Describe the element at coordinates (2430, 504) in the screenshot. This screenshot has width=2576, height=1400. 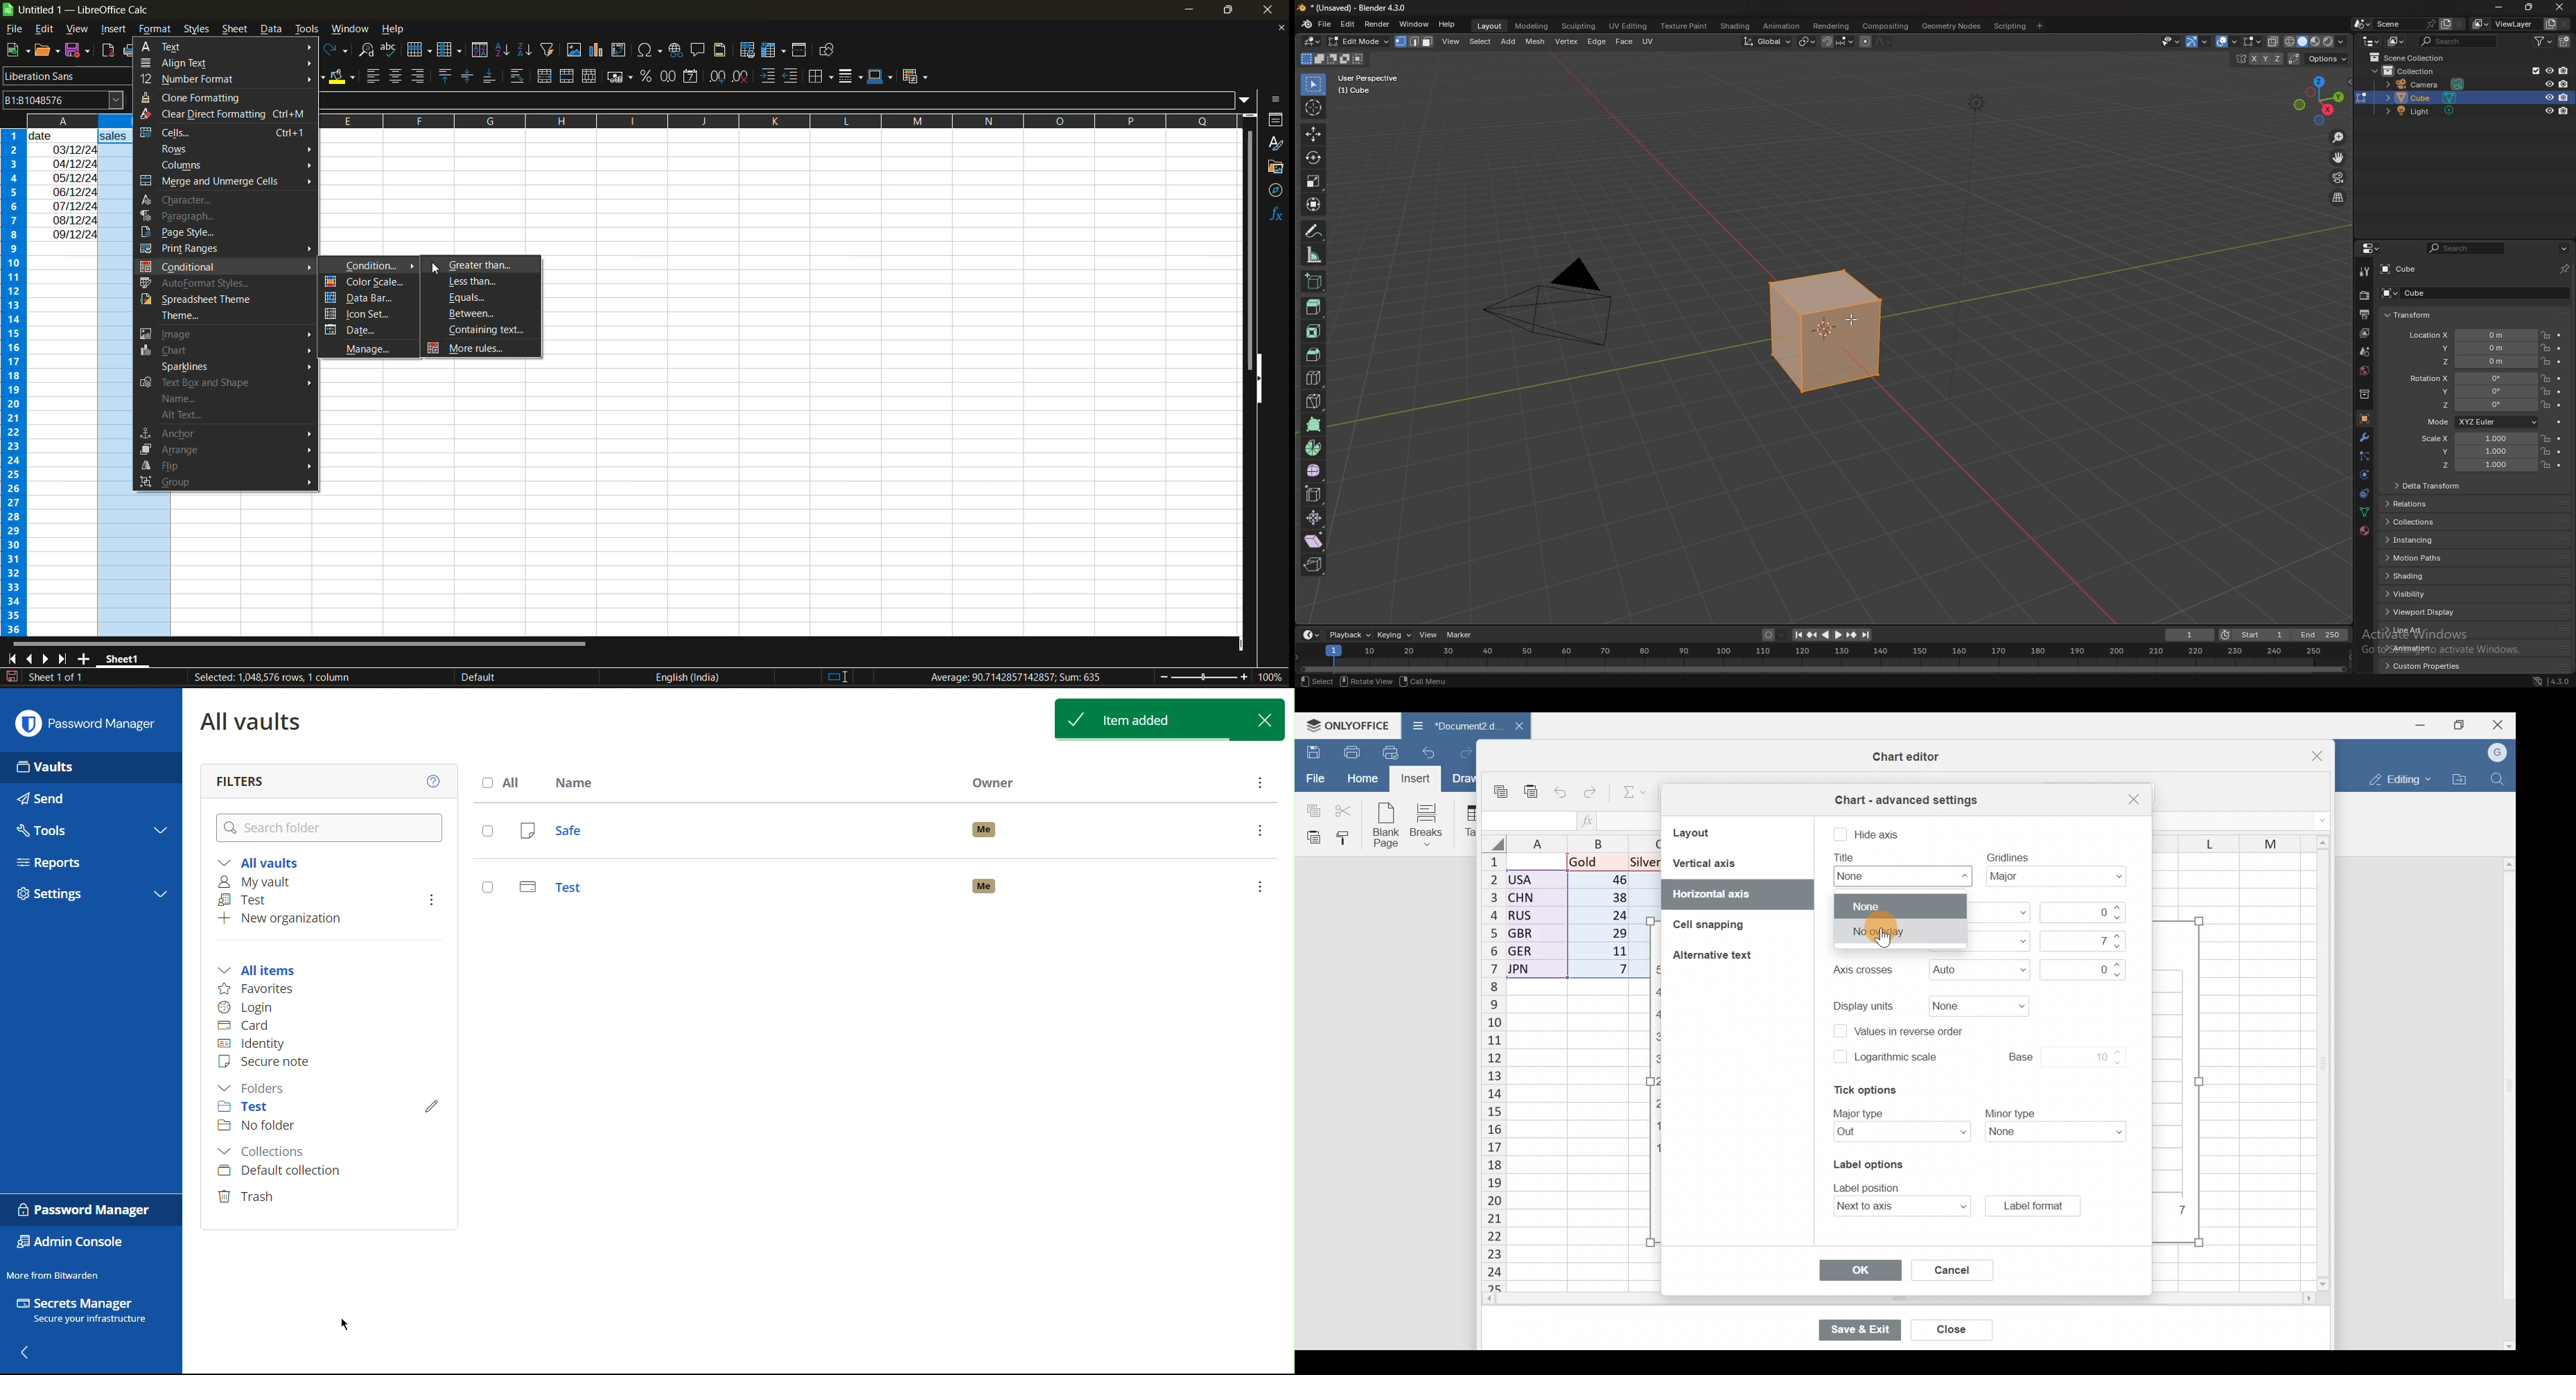
I see `relations` at that location.